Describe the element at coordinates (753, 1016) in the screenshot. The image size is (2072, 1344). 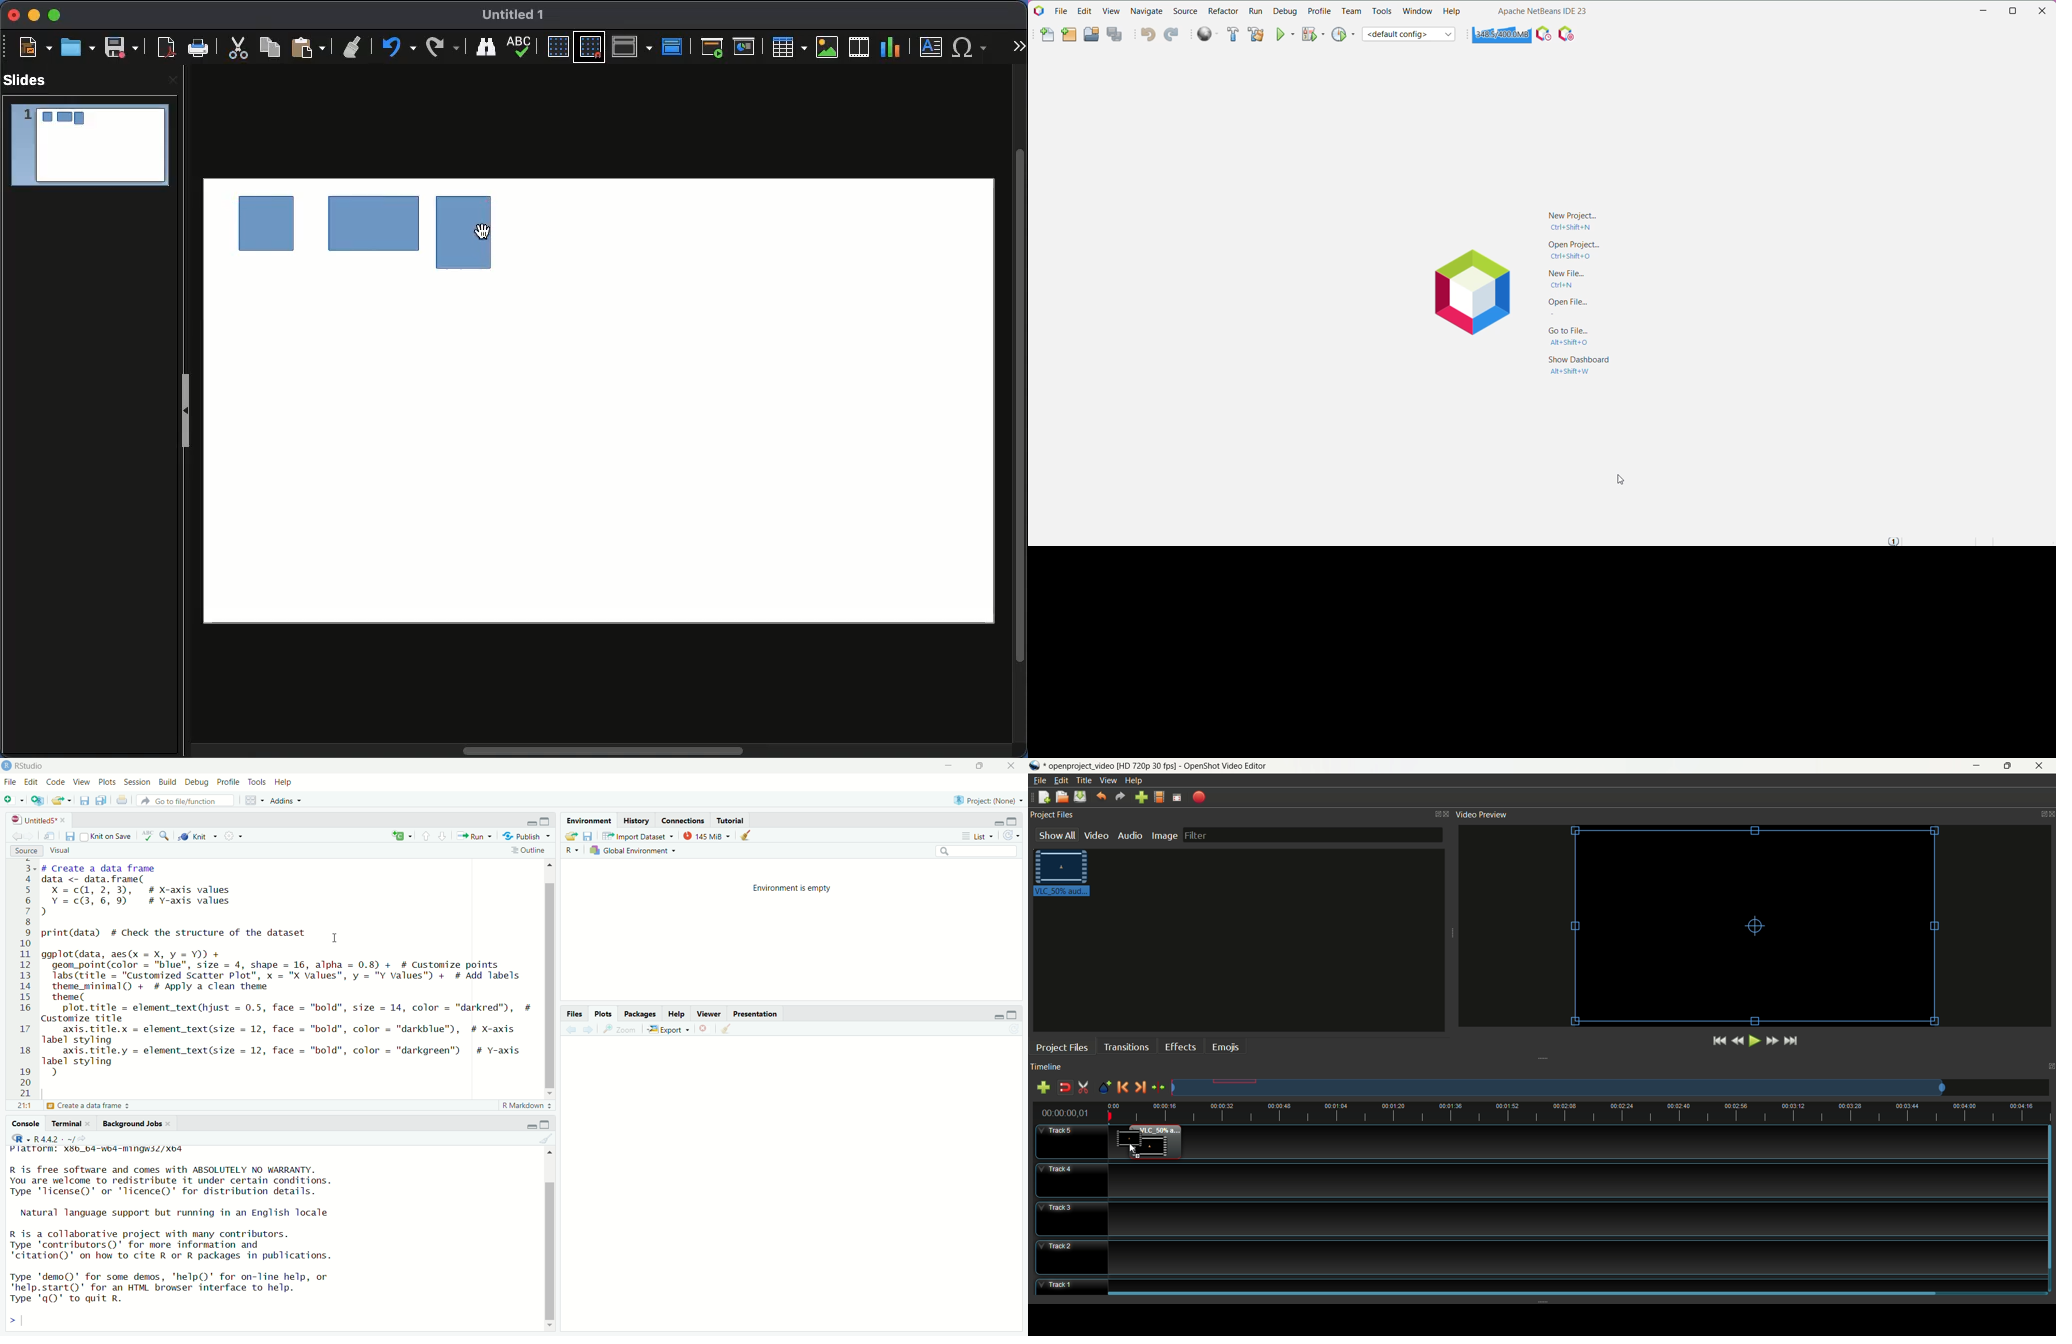
I see `Presentation` at that location.